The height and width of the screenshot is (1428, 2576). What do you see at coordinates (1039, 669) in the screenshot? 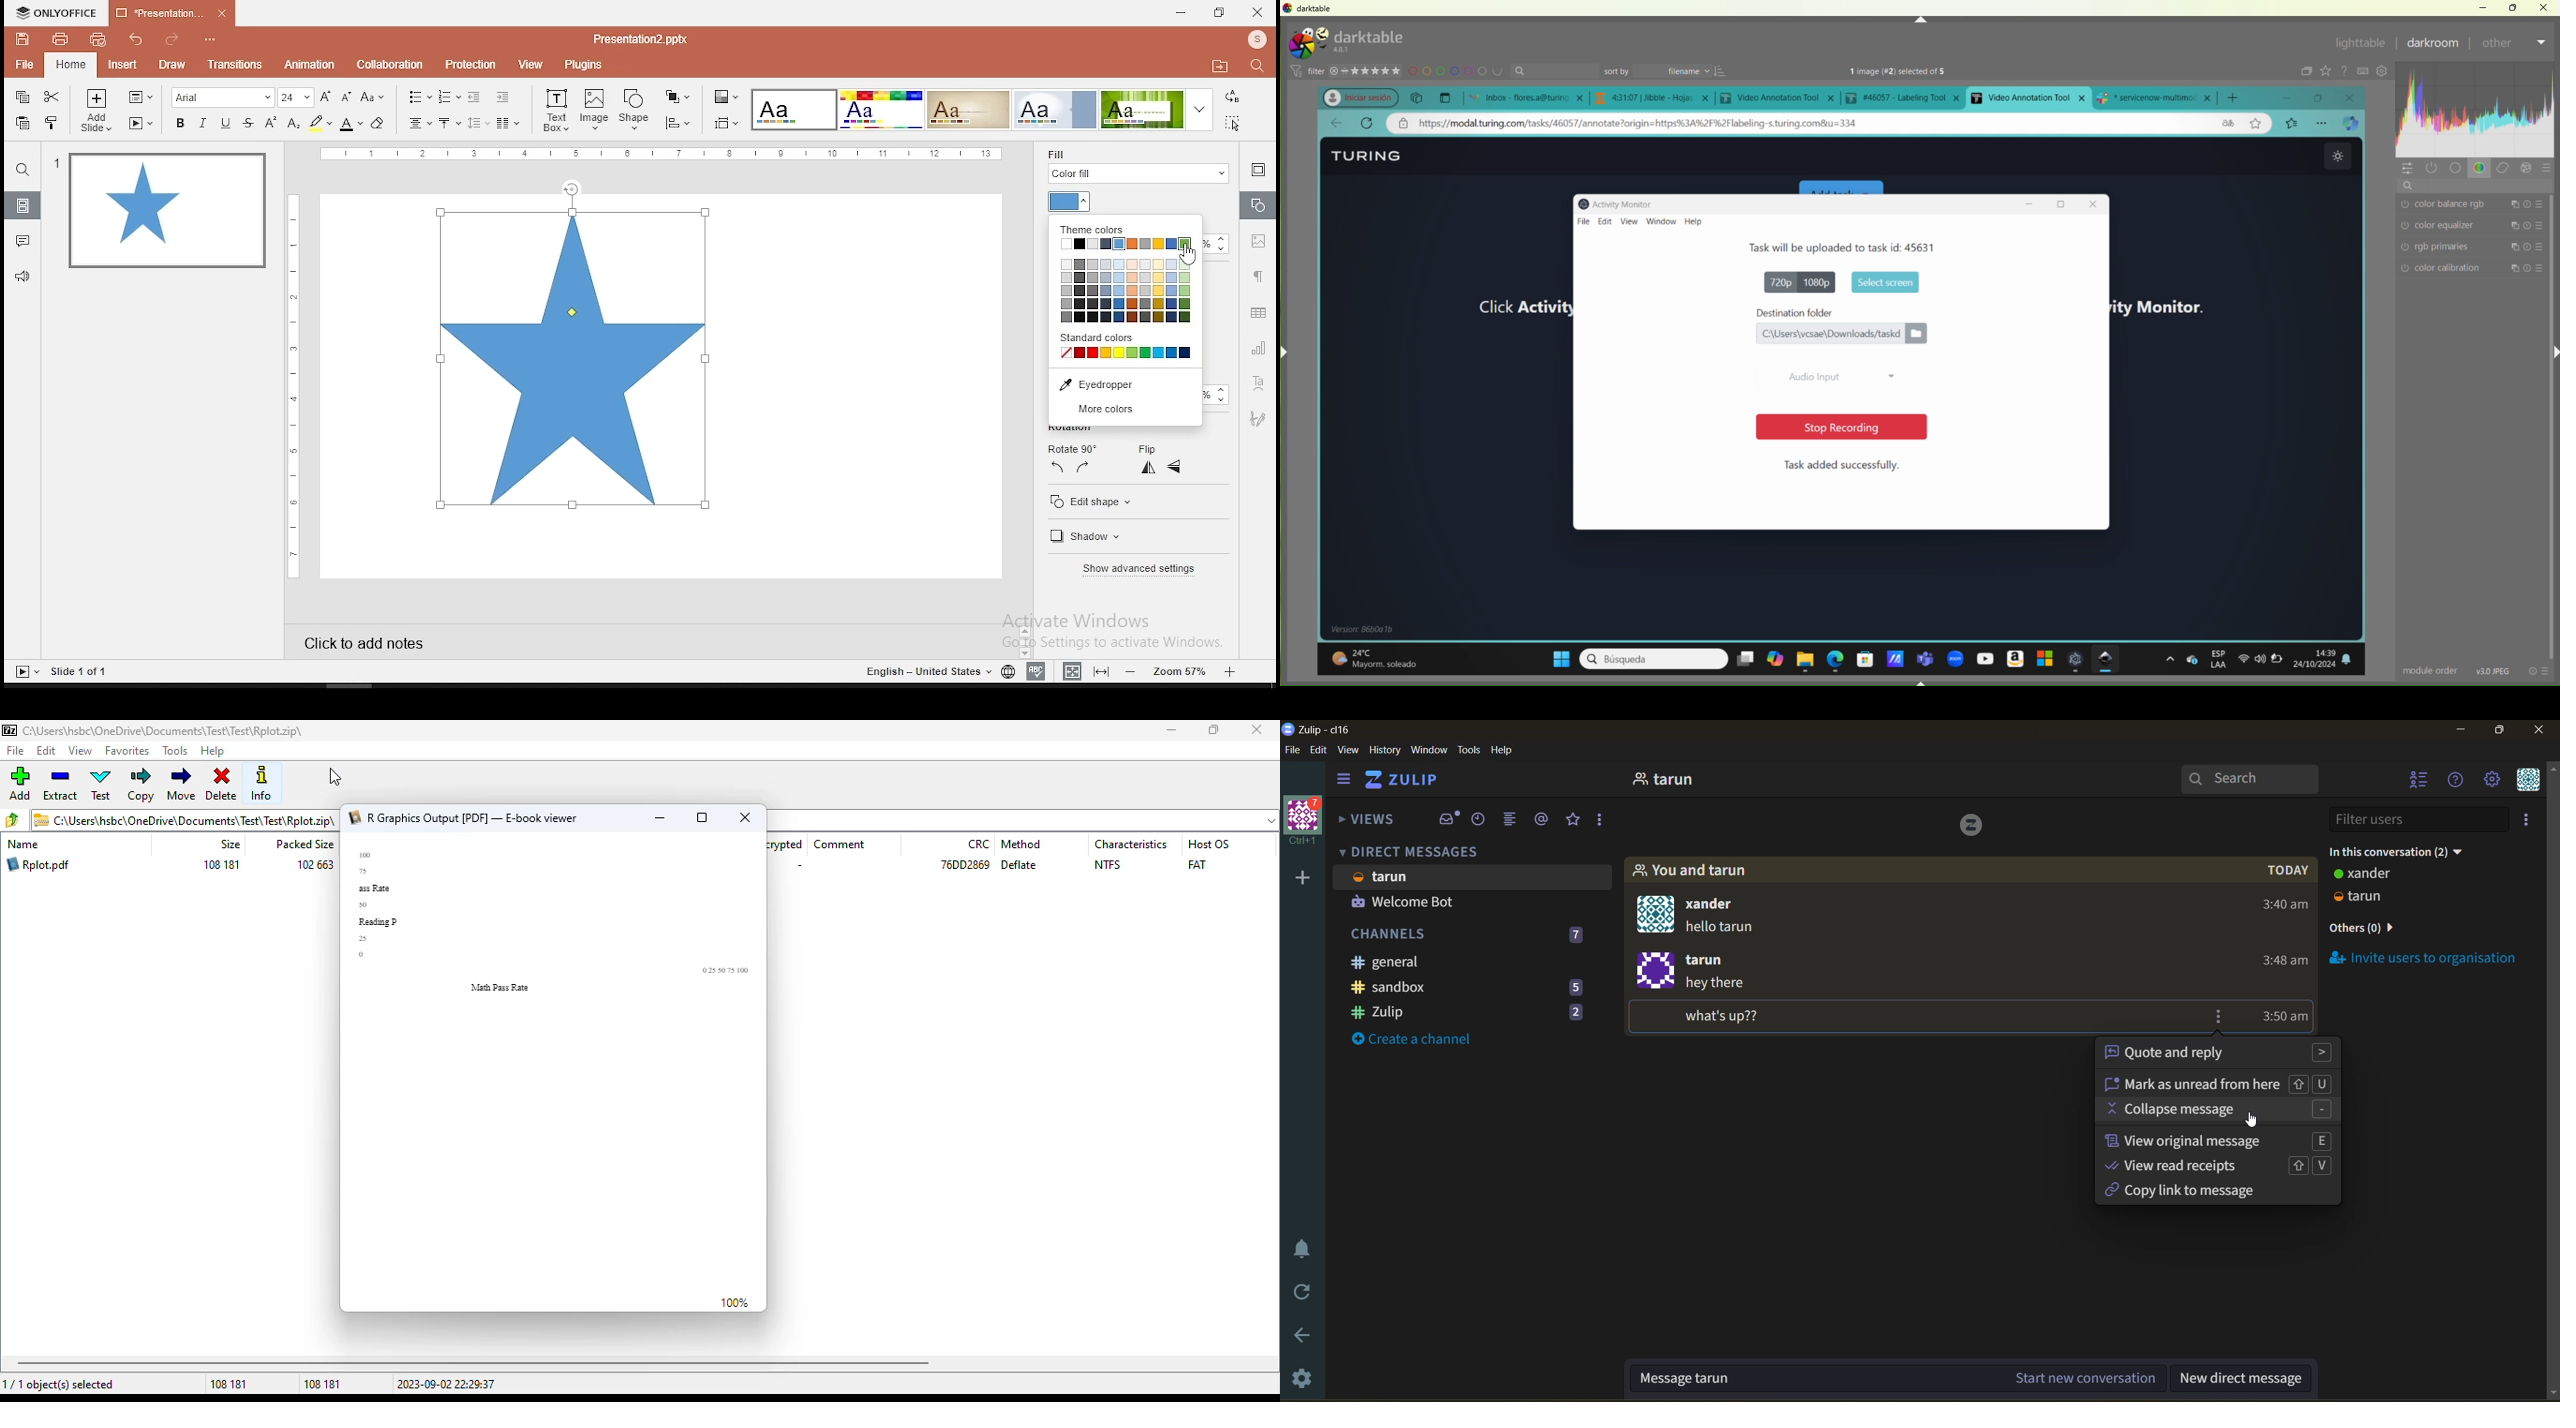
I see `spell check` at bounding box center [1039, 669].